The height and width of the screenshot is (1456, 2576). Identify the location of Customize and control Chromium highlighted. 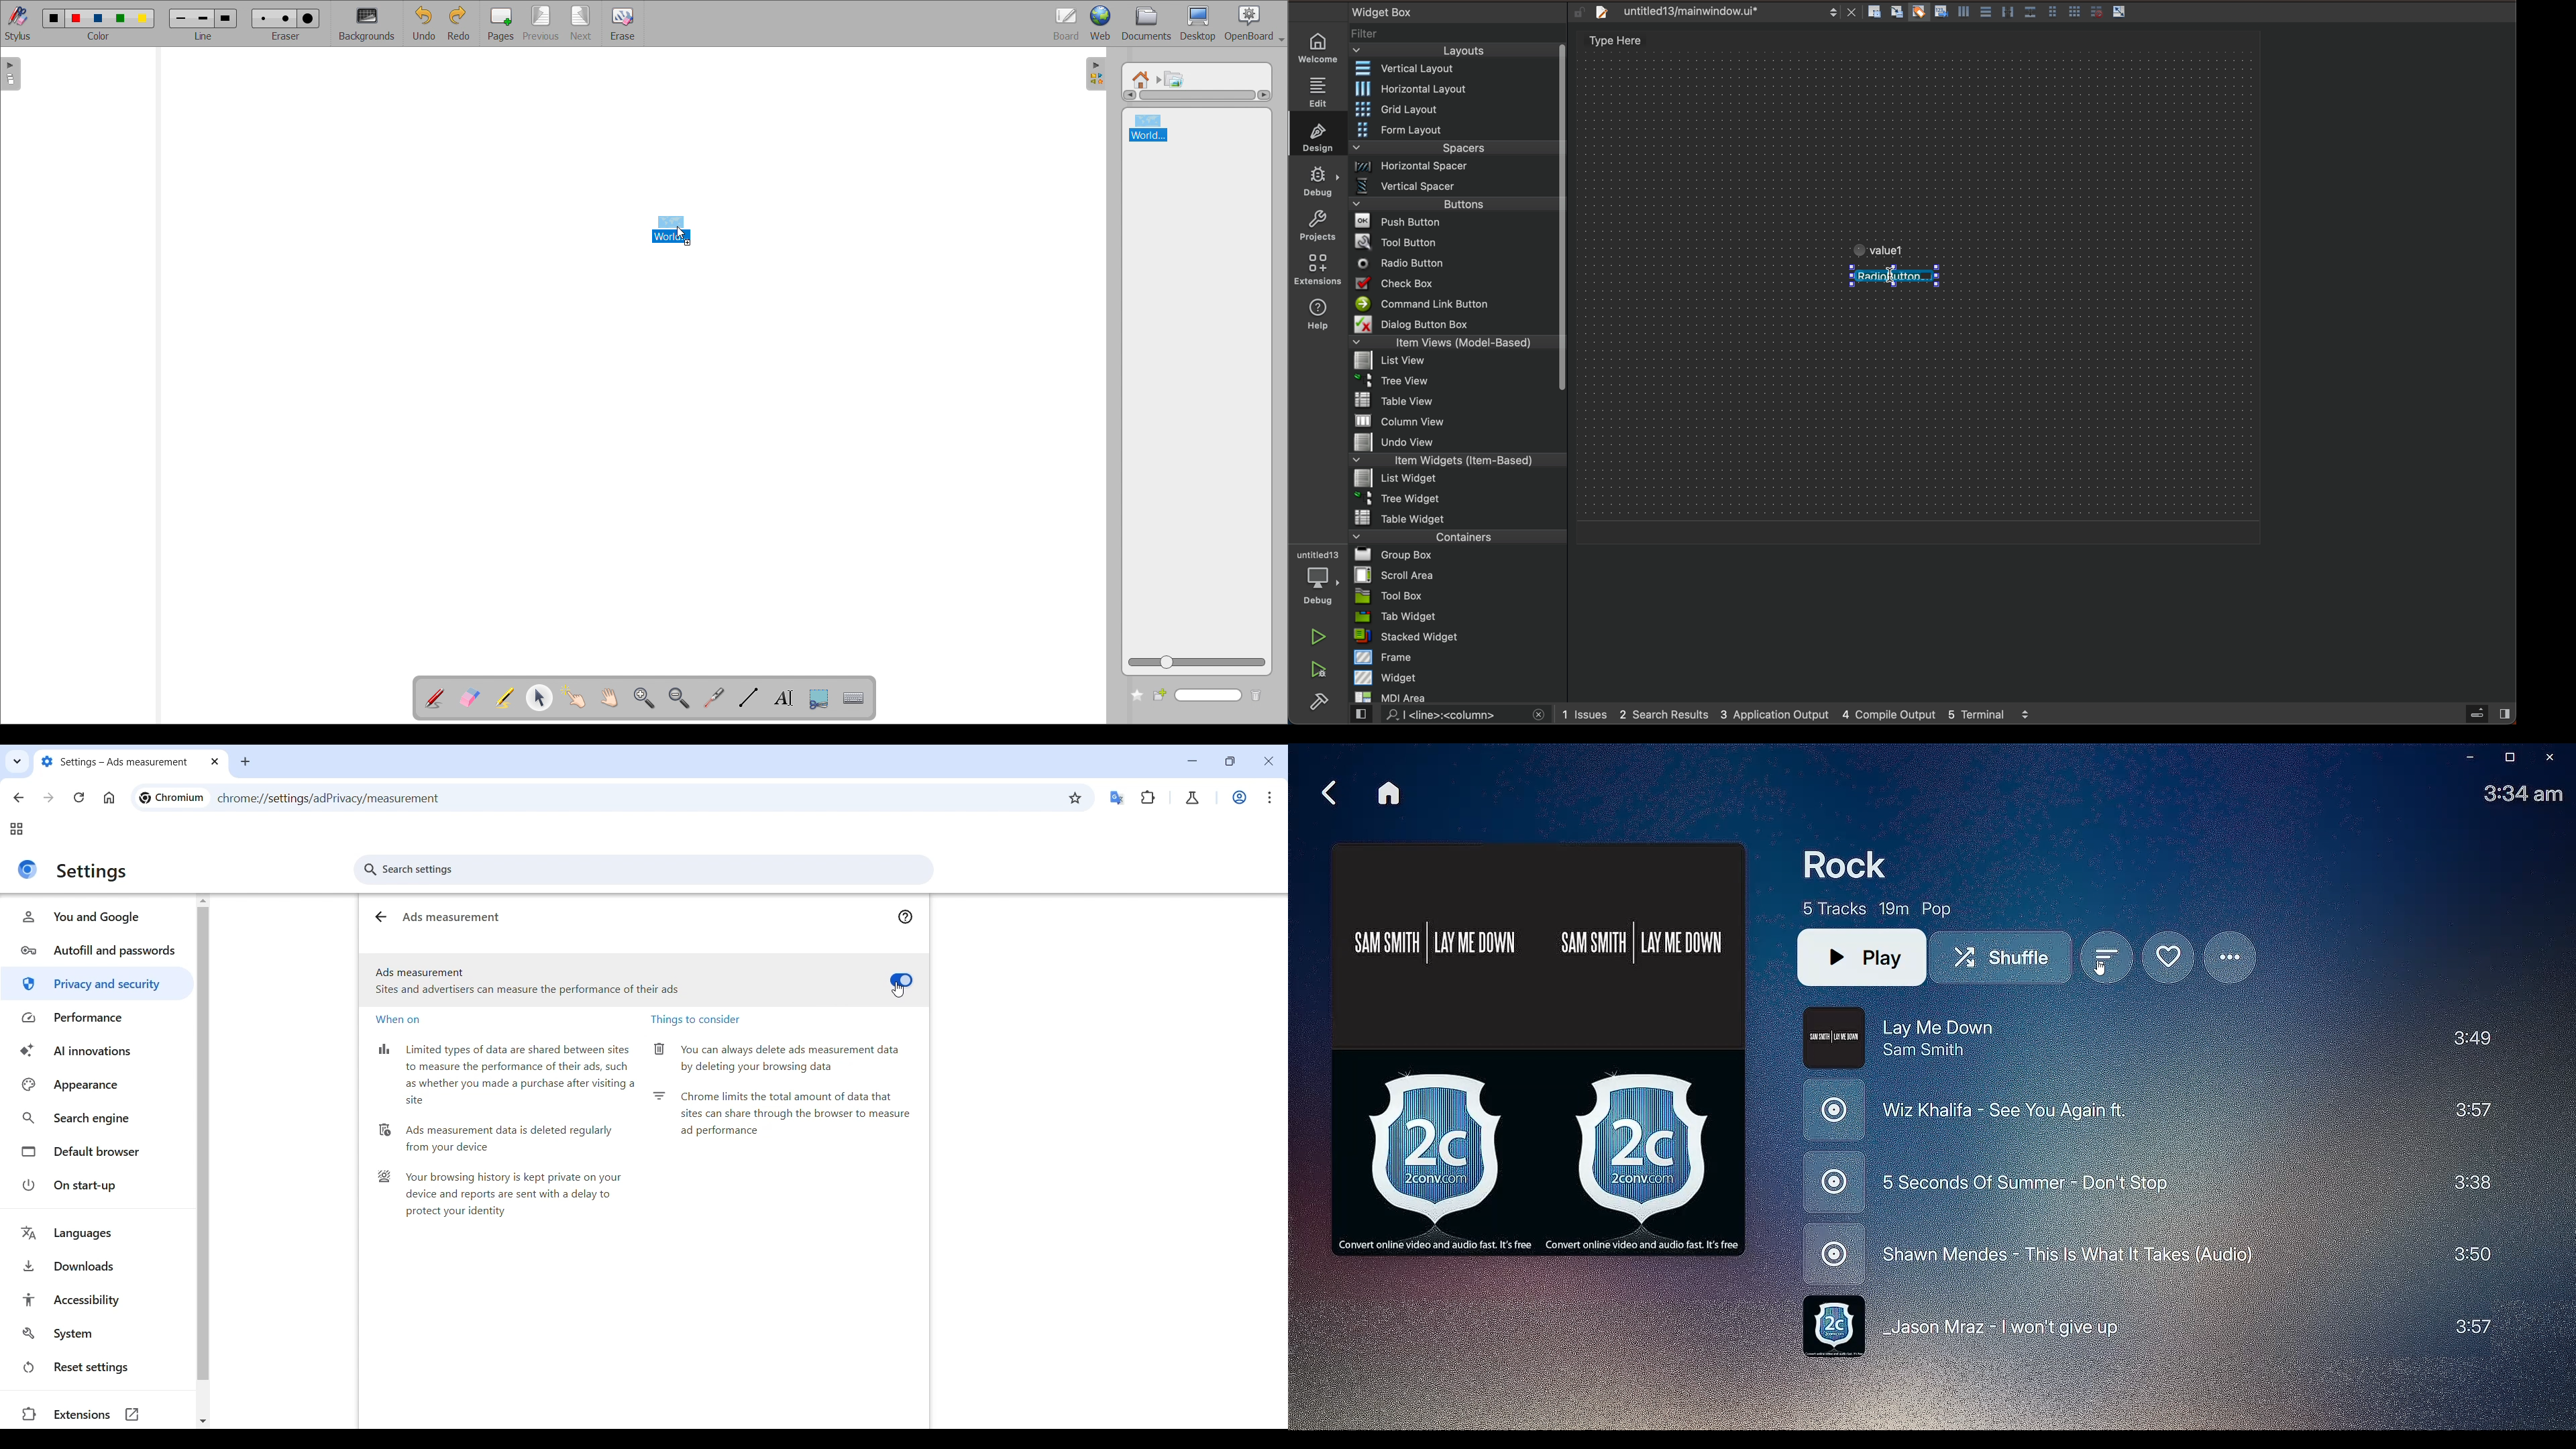
(1271, 798).